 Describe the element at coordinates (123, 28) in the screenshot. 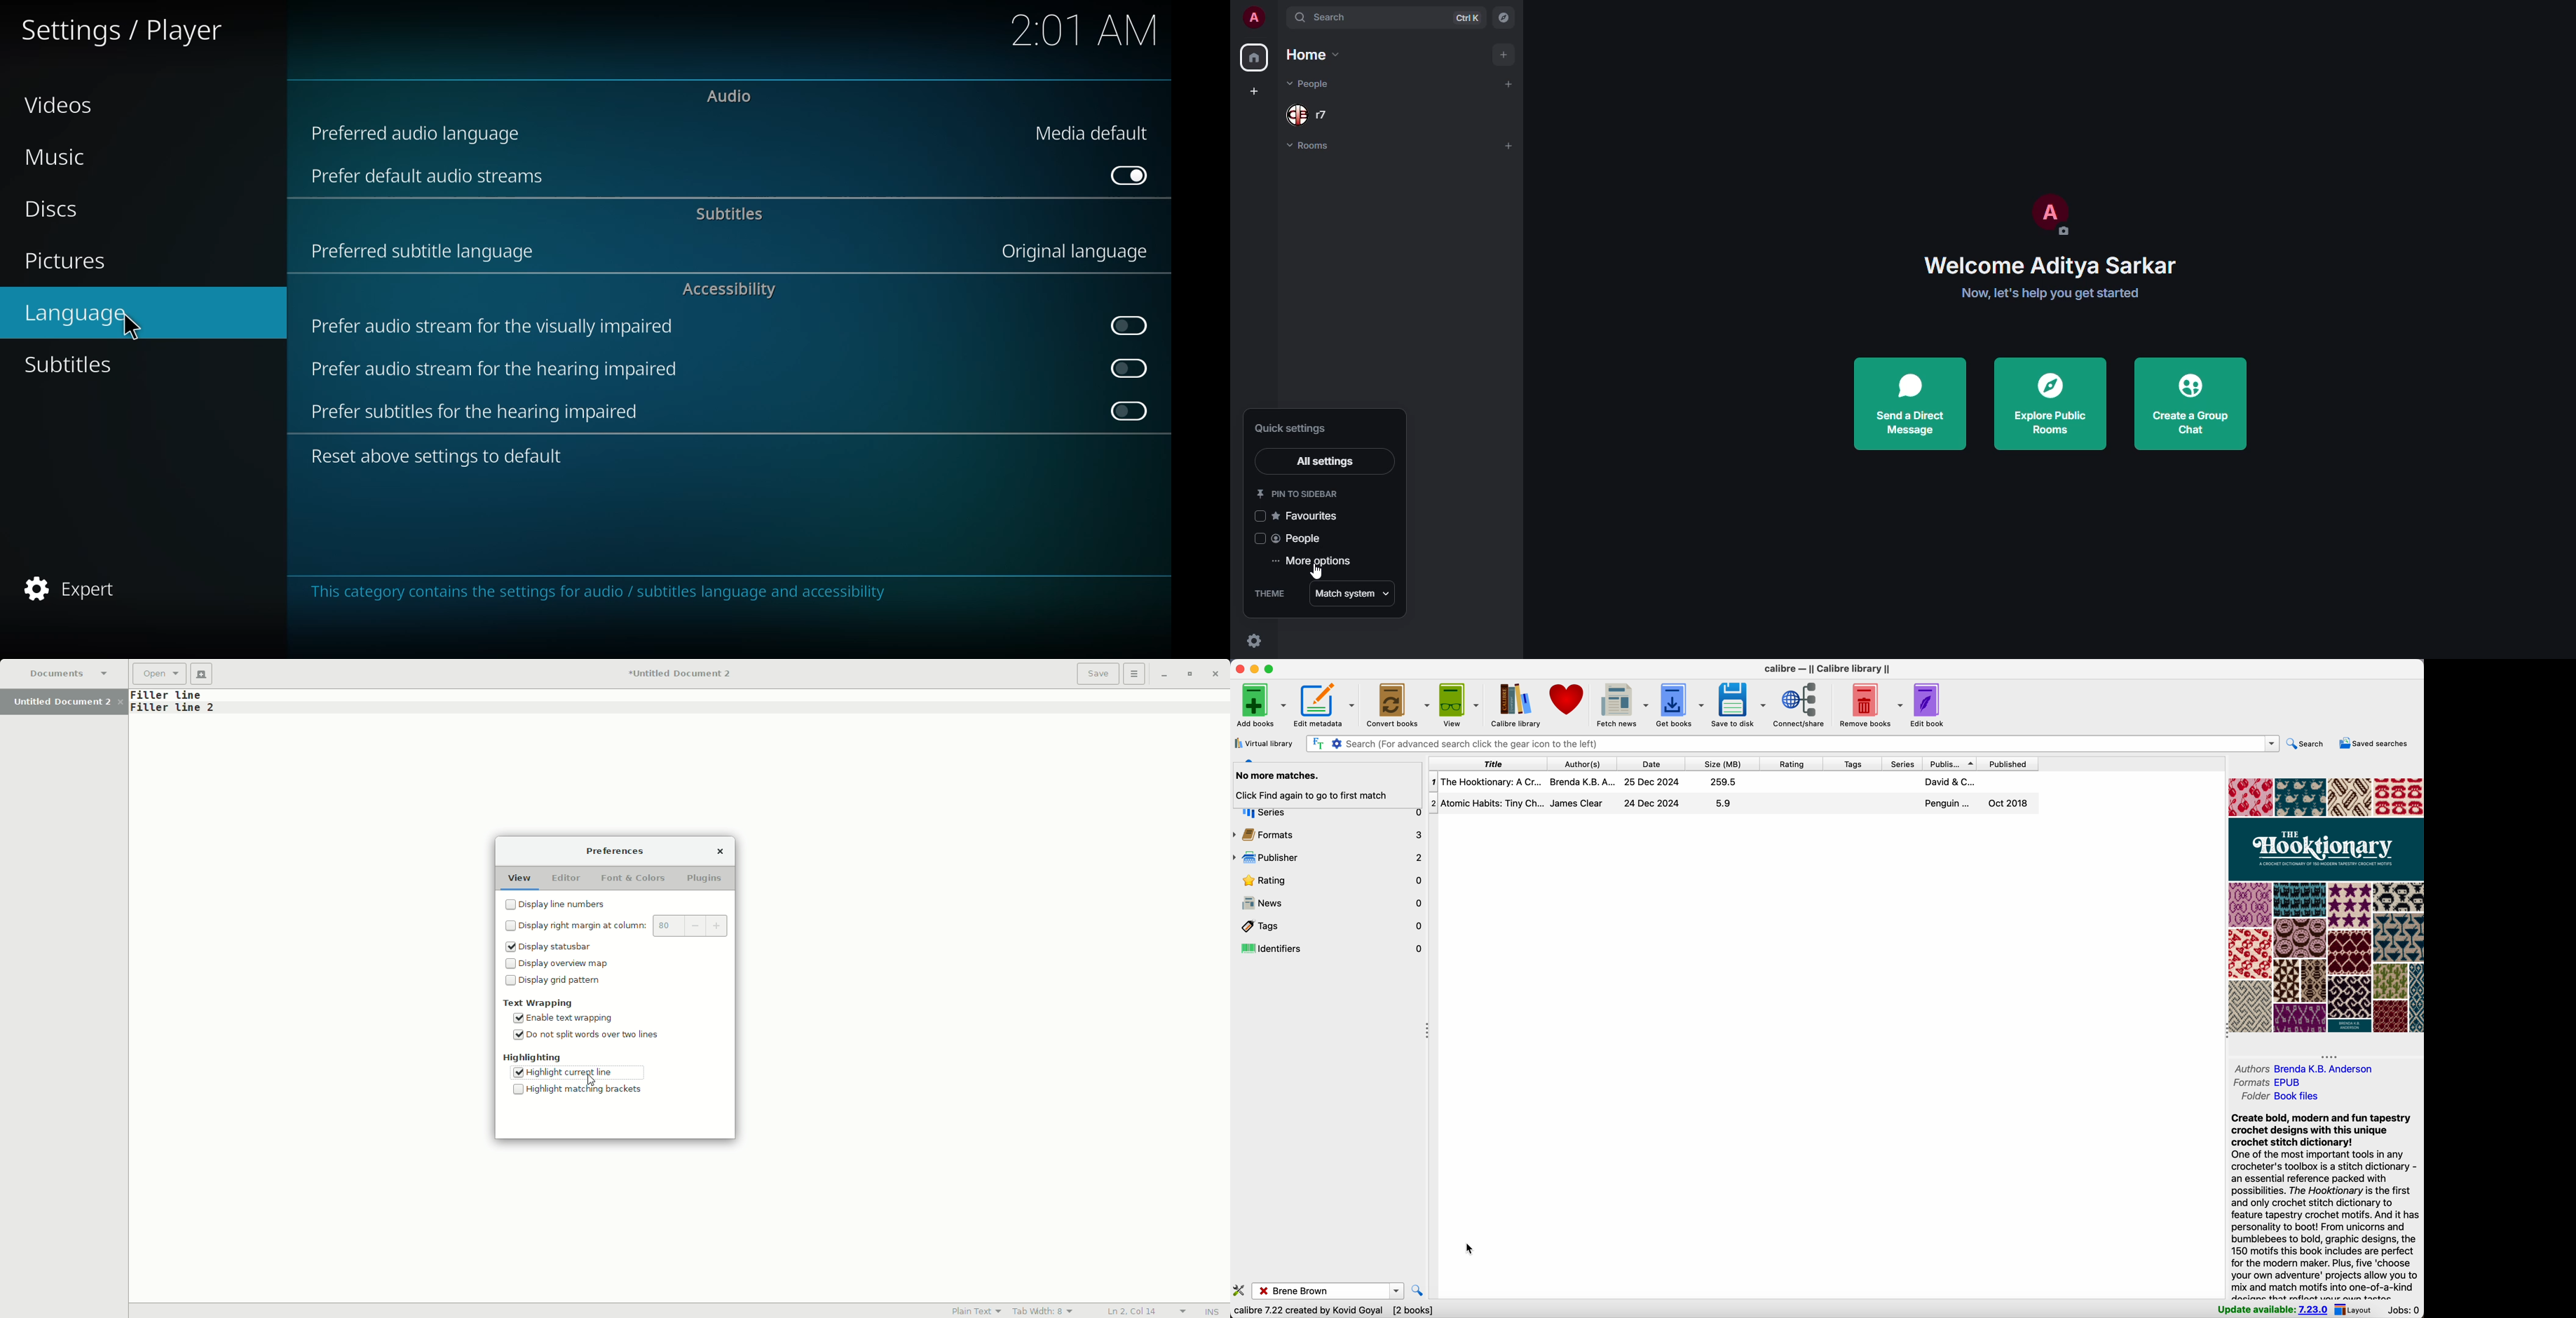

I see `settings player` at that location.